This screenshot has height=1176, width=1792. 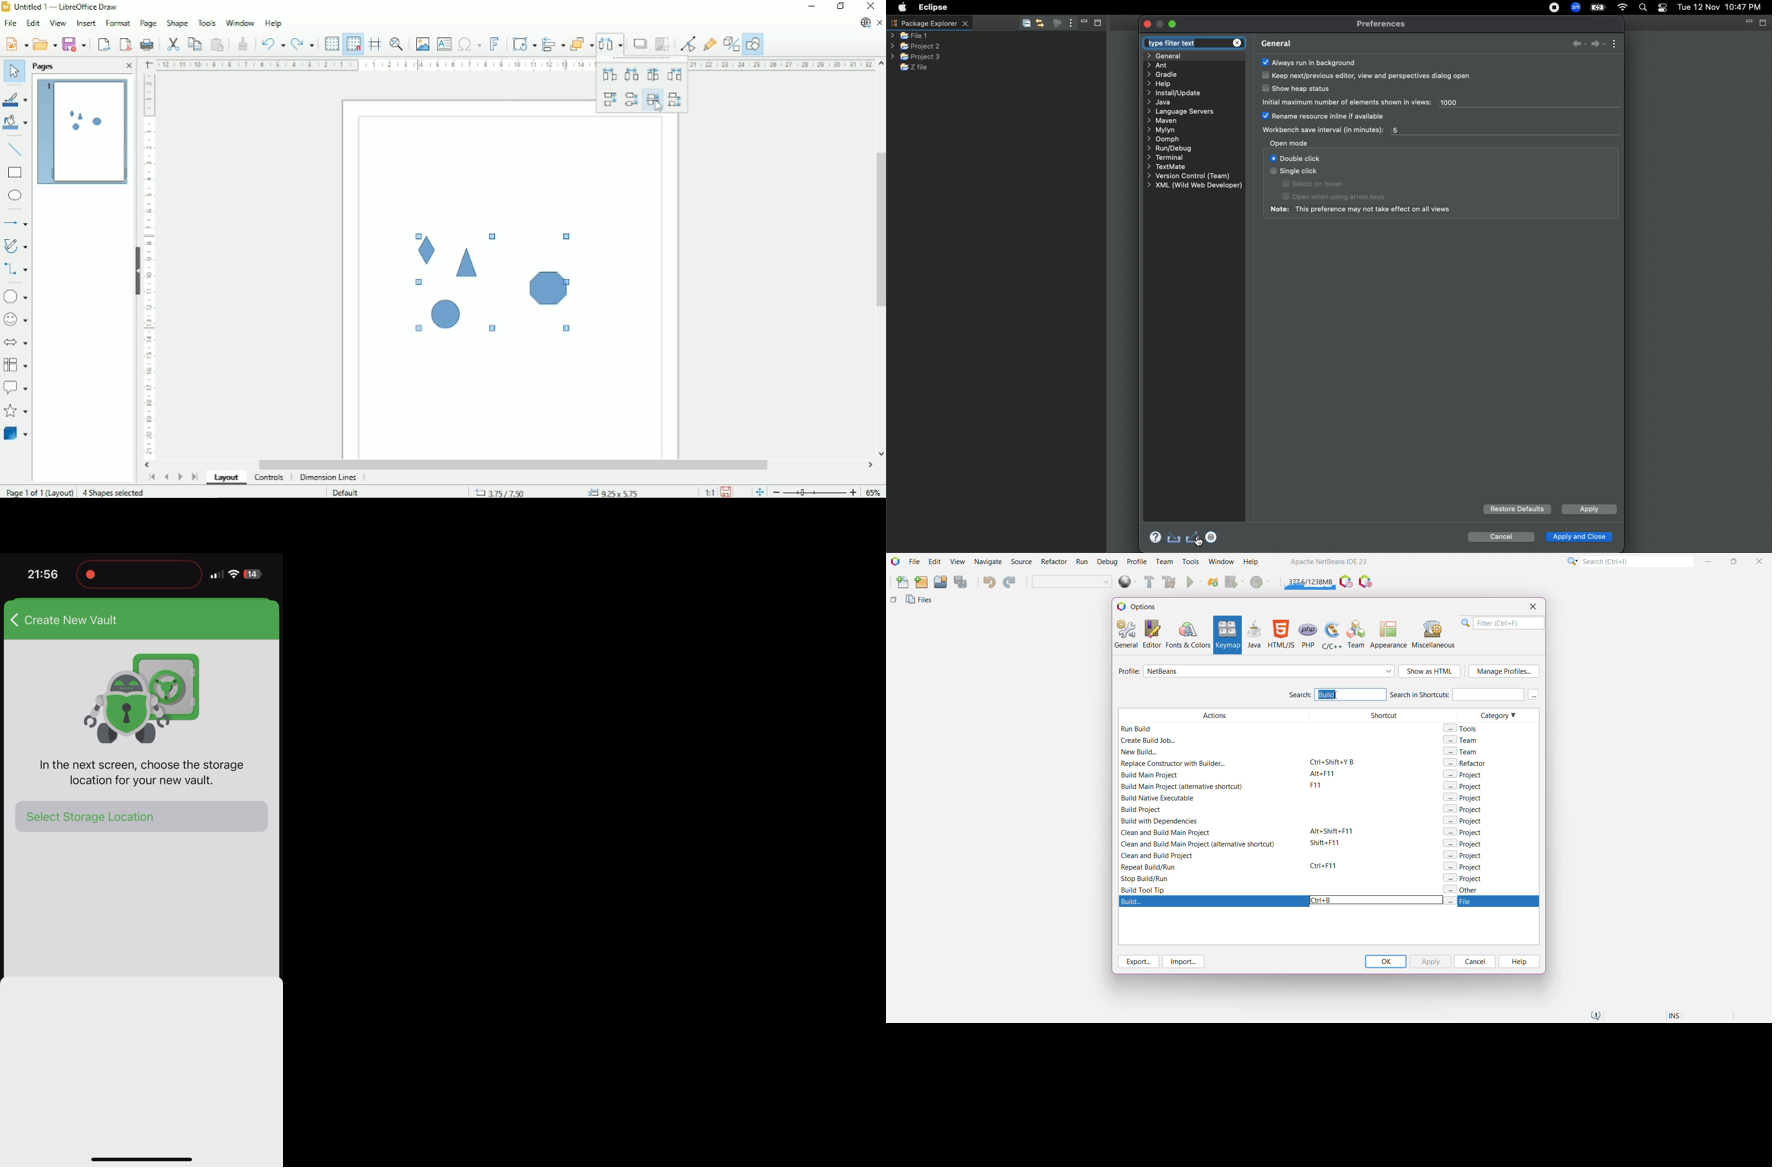 I want to click on Vertical scale, so click(x=148, y=266).